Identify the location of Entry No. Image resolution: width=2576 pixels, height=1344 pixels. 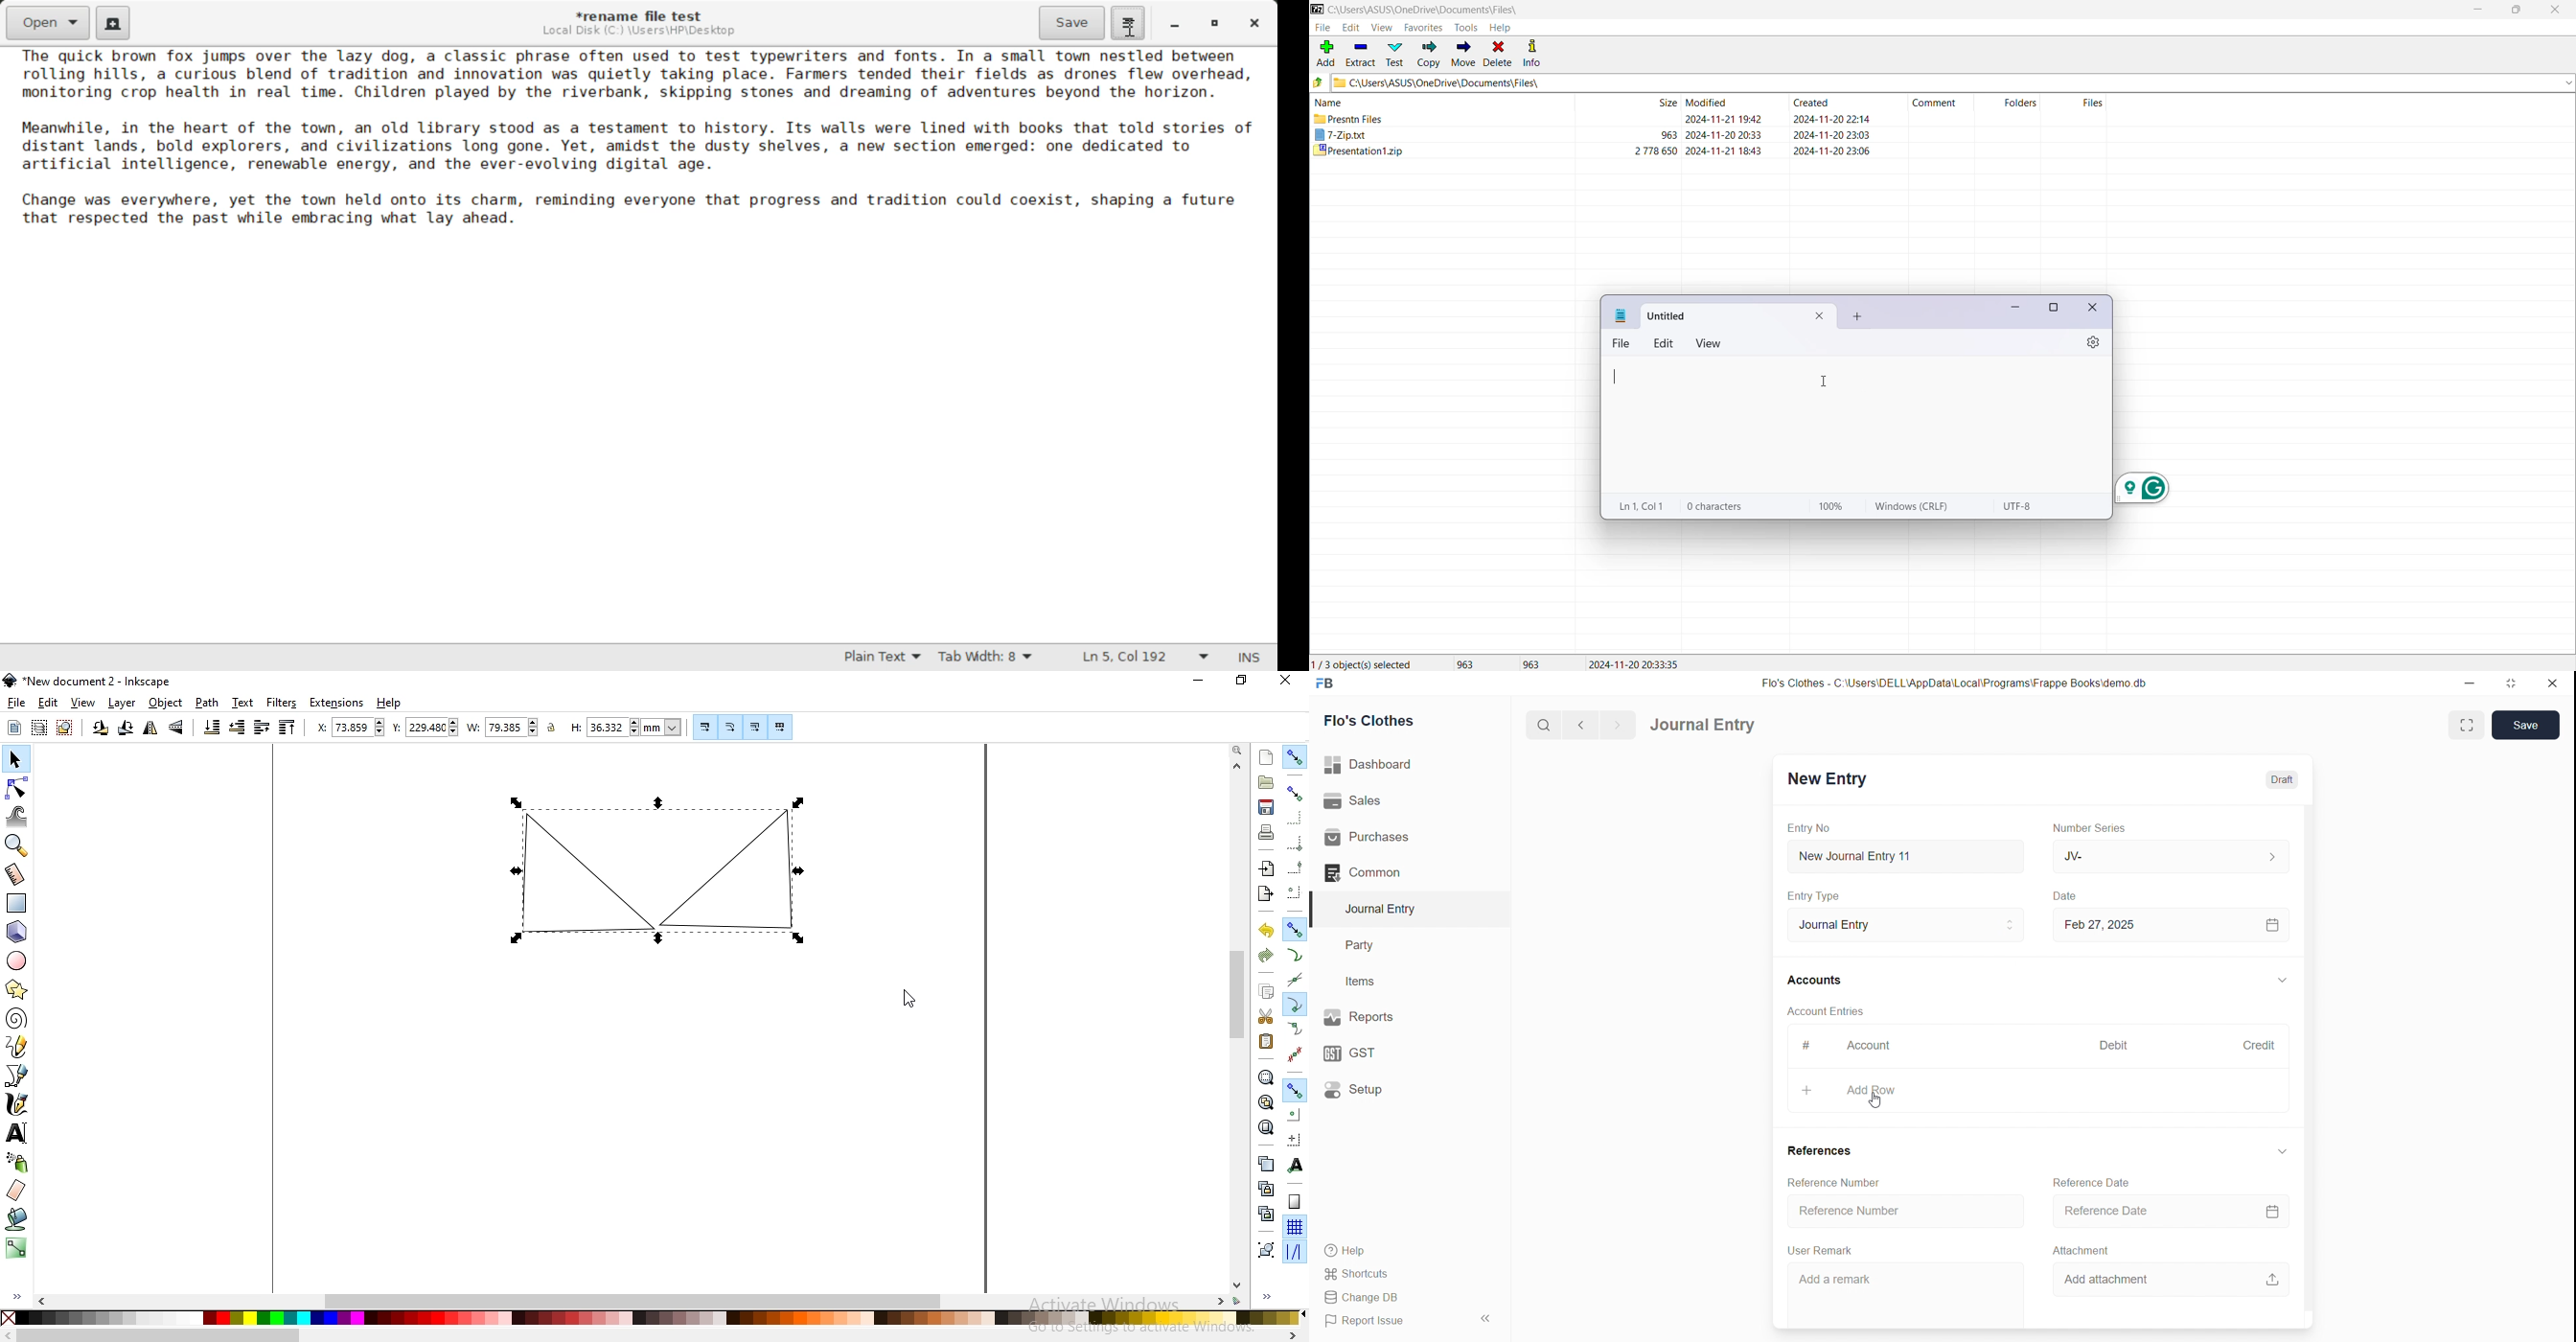
(1809, 829).